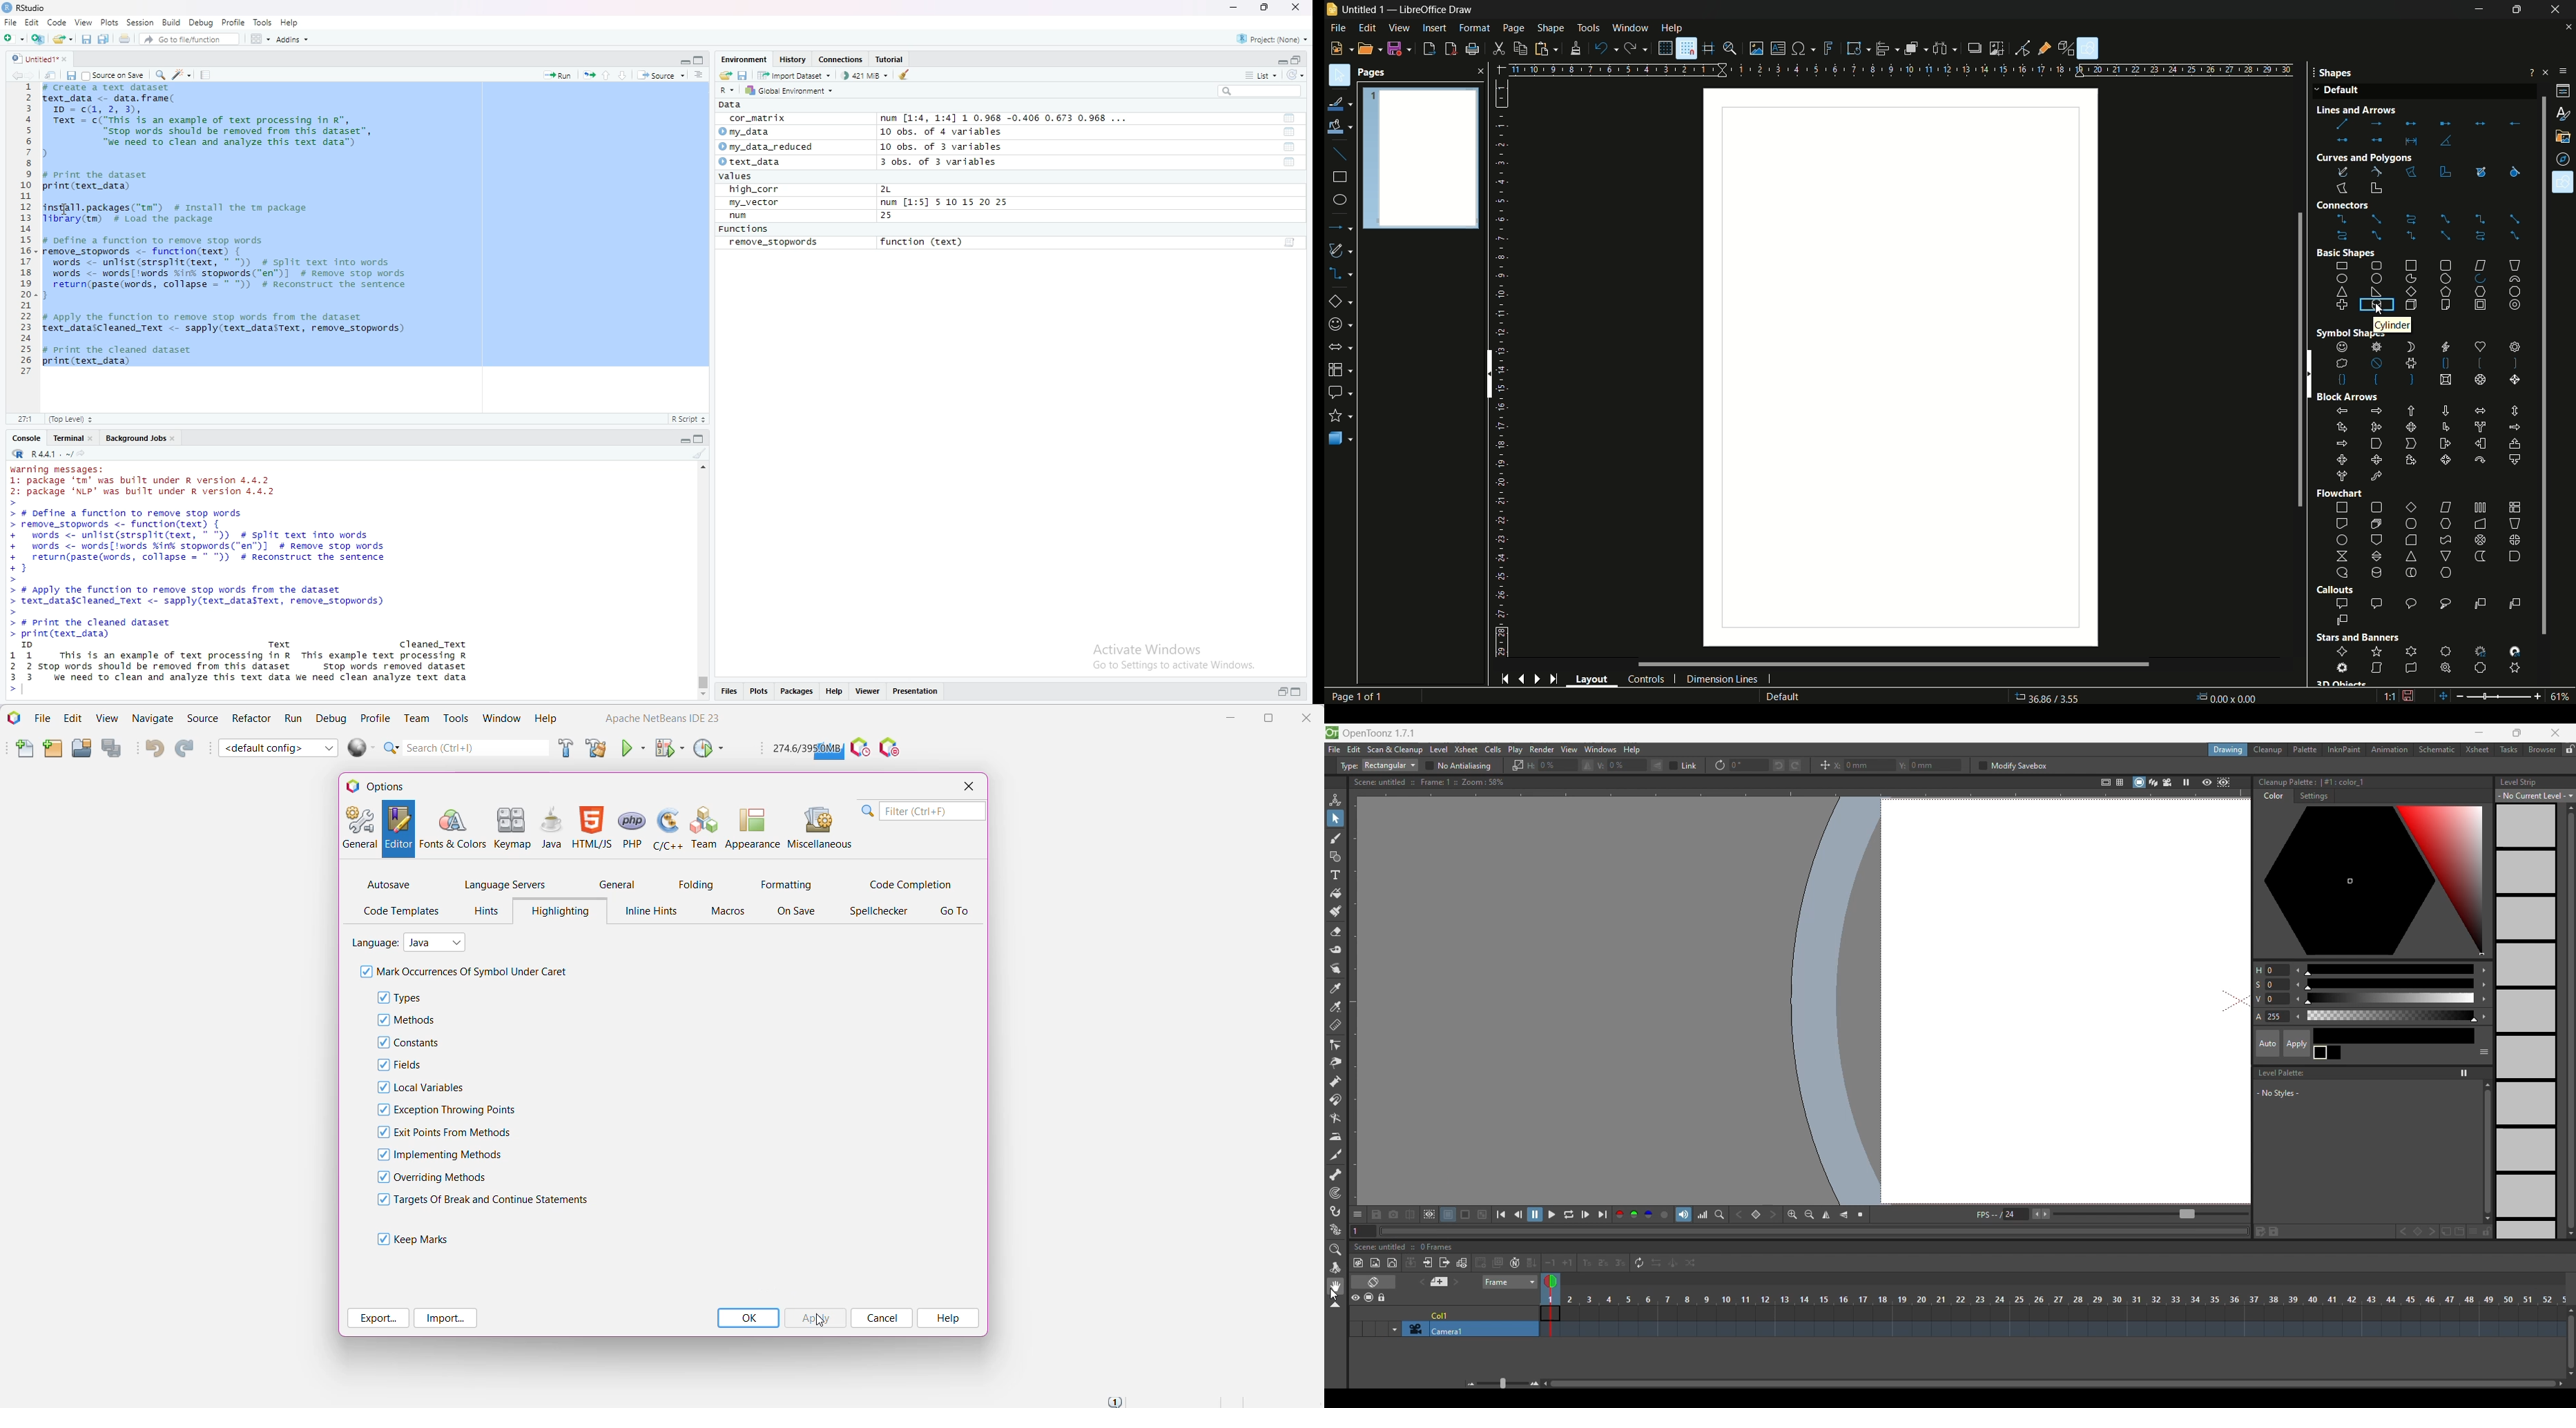 This screenshot has width=2576, height=1428. What do you see at coordinates (2568, 28) in the screenshot?
I see `close document` at bounding box center [2568, 28].